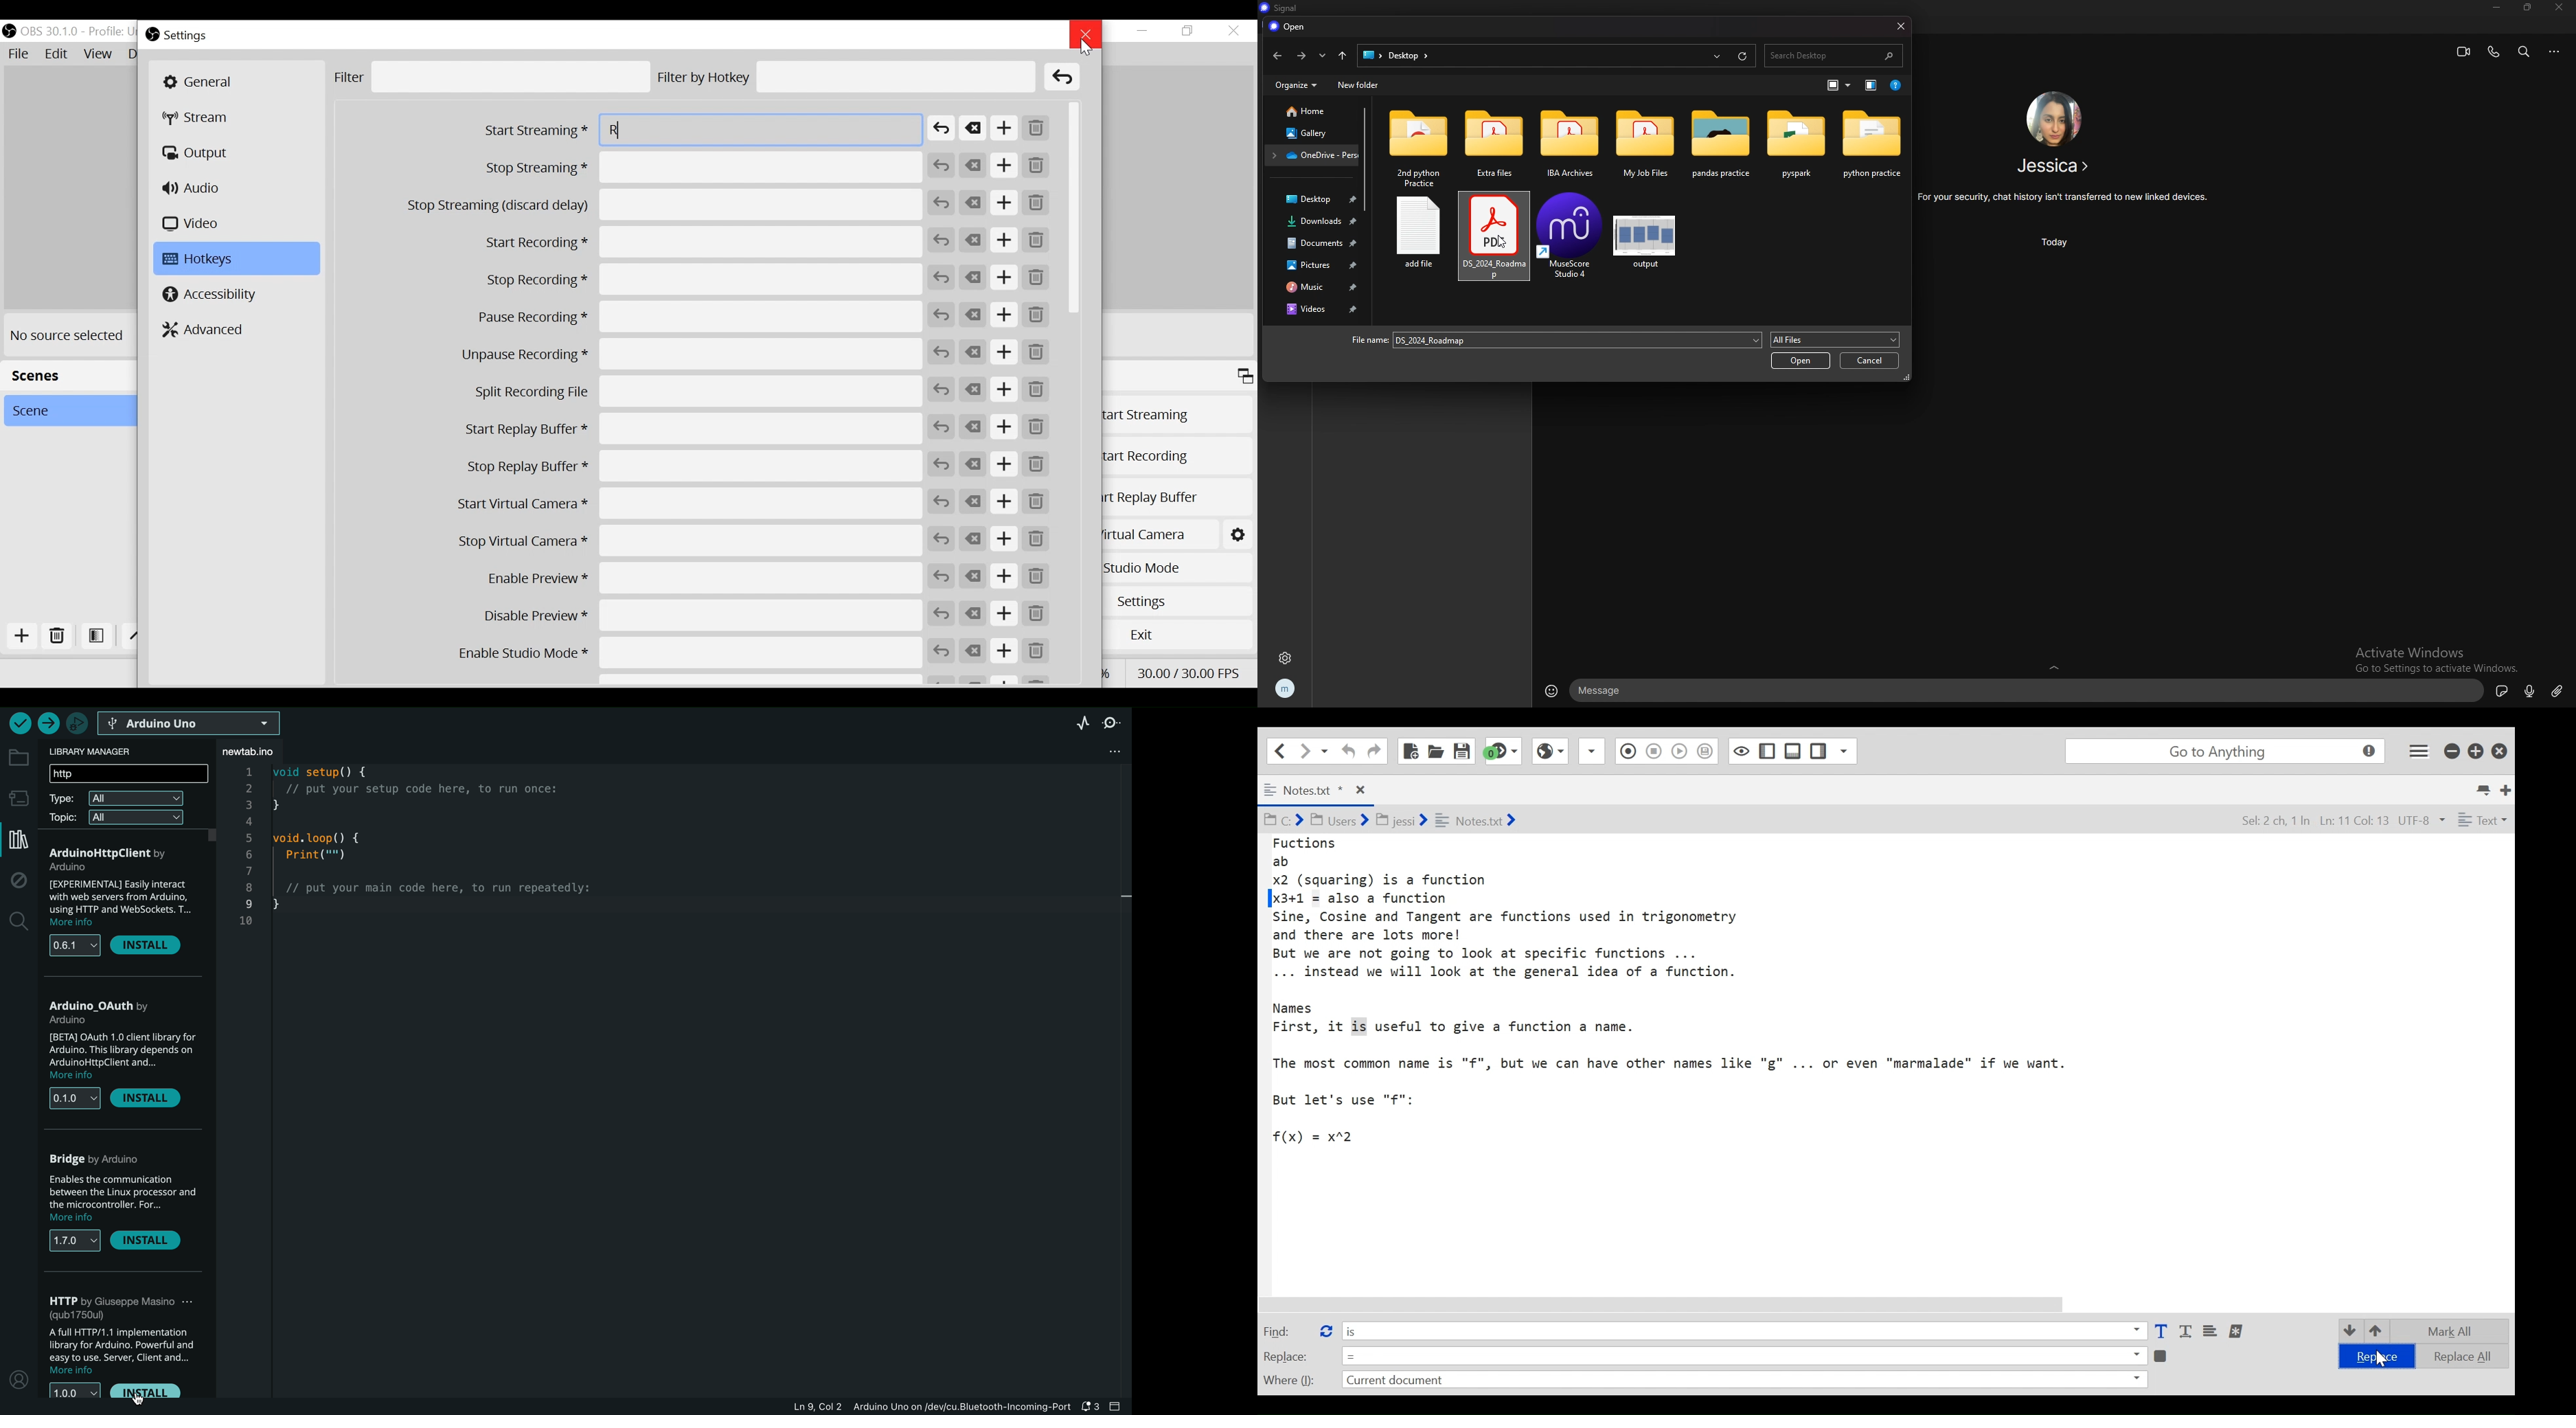 The width and height of the screenshot is (2576, 1428). Describe the element at coordinates (1182, 601) in the screenshot. I see `Settings` at that location.